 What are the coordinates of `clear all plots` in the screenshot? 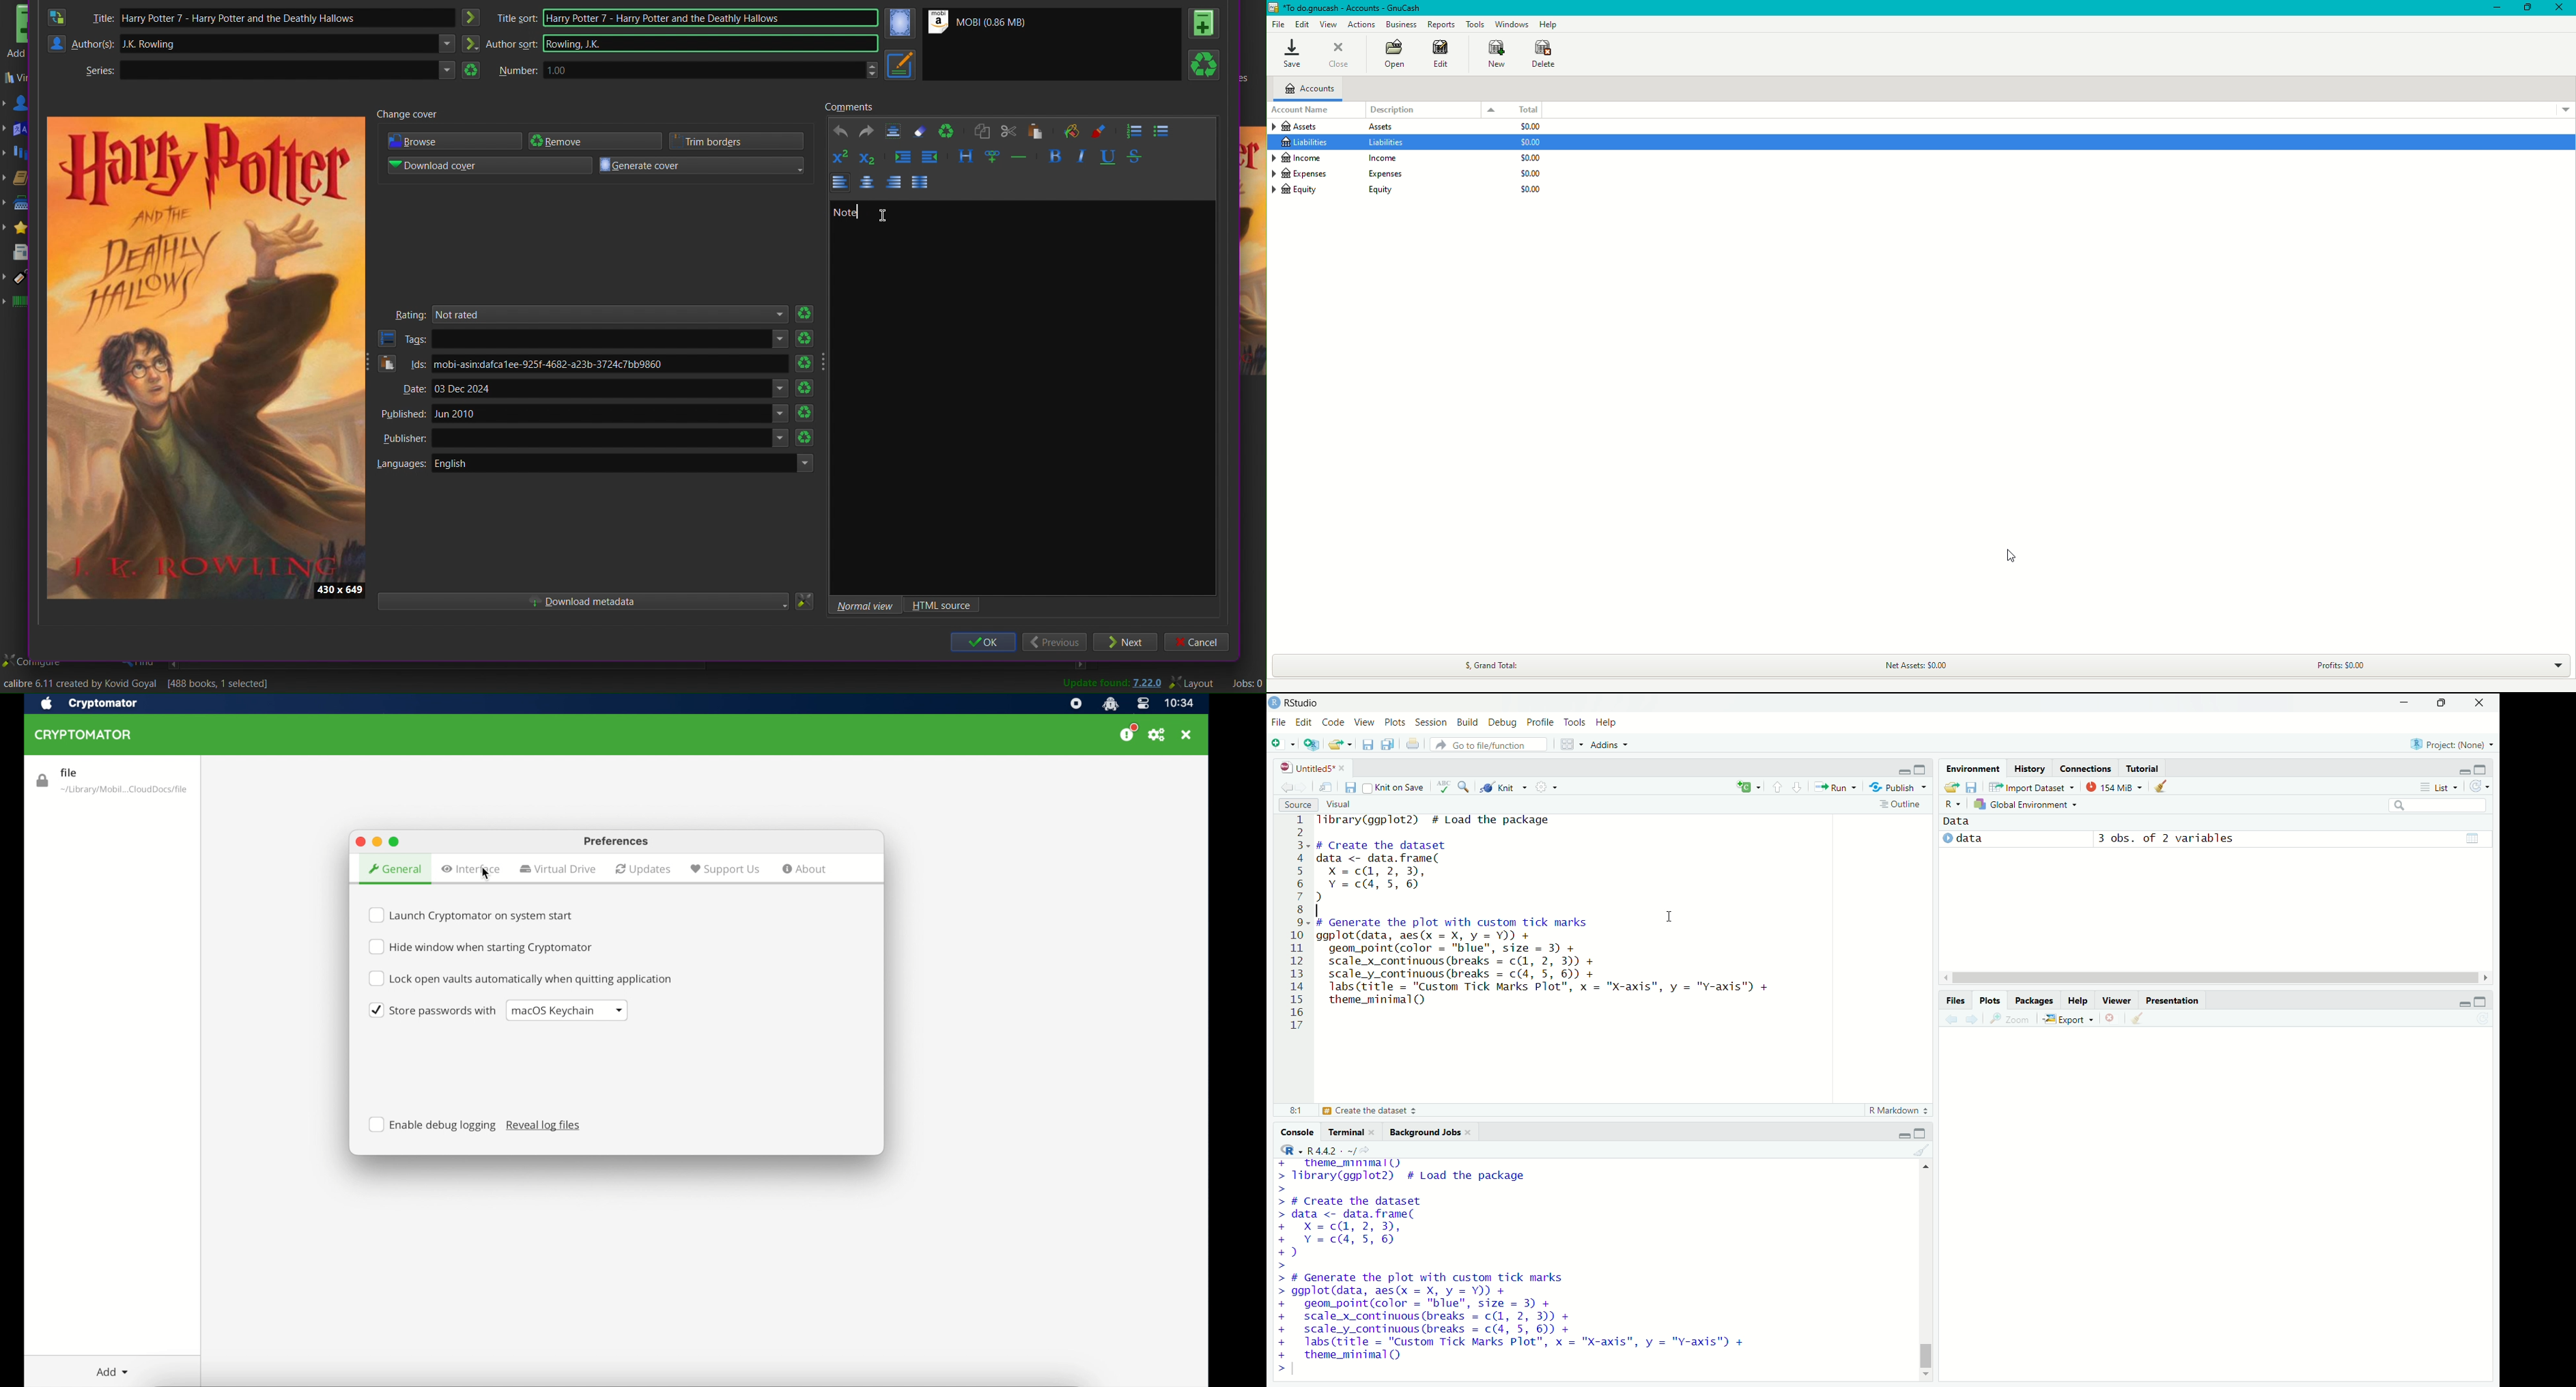 It's located at (2137, 1019).